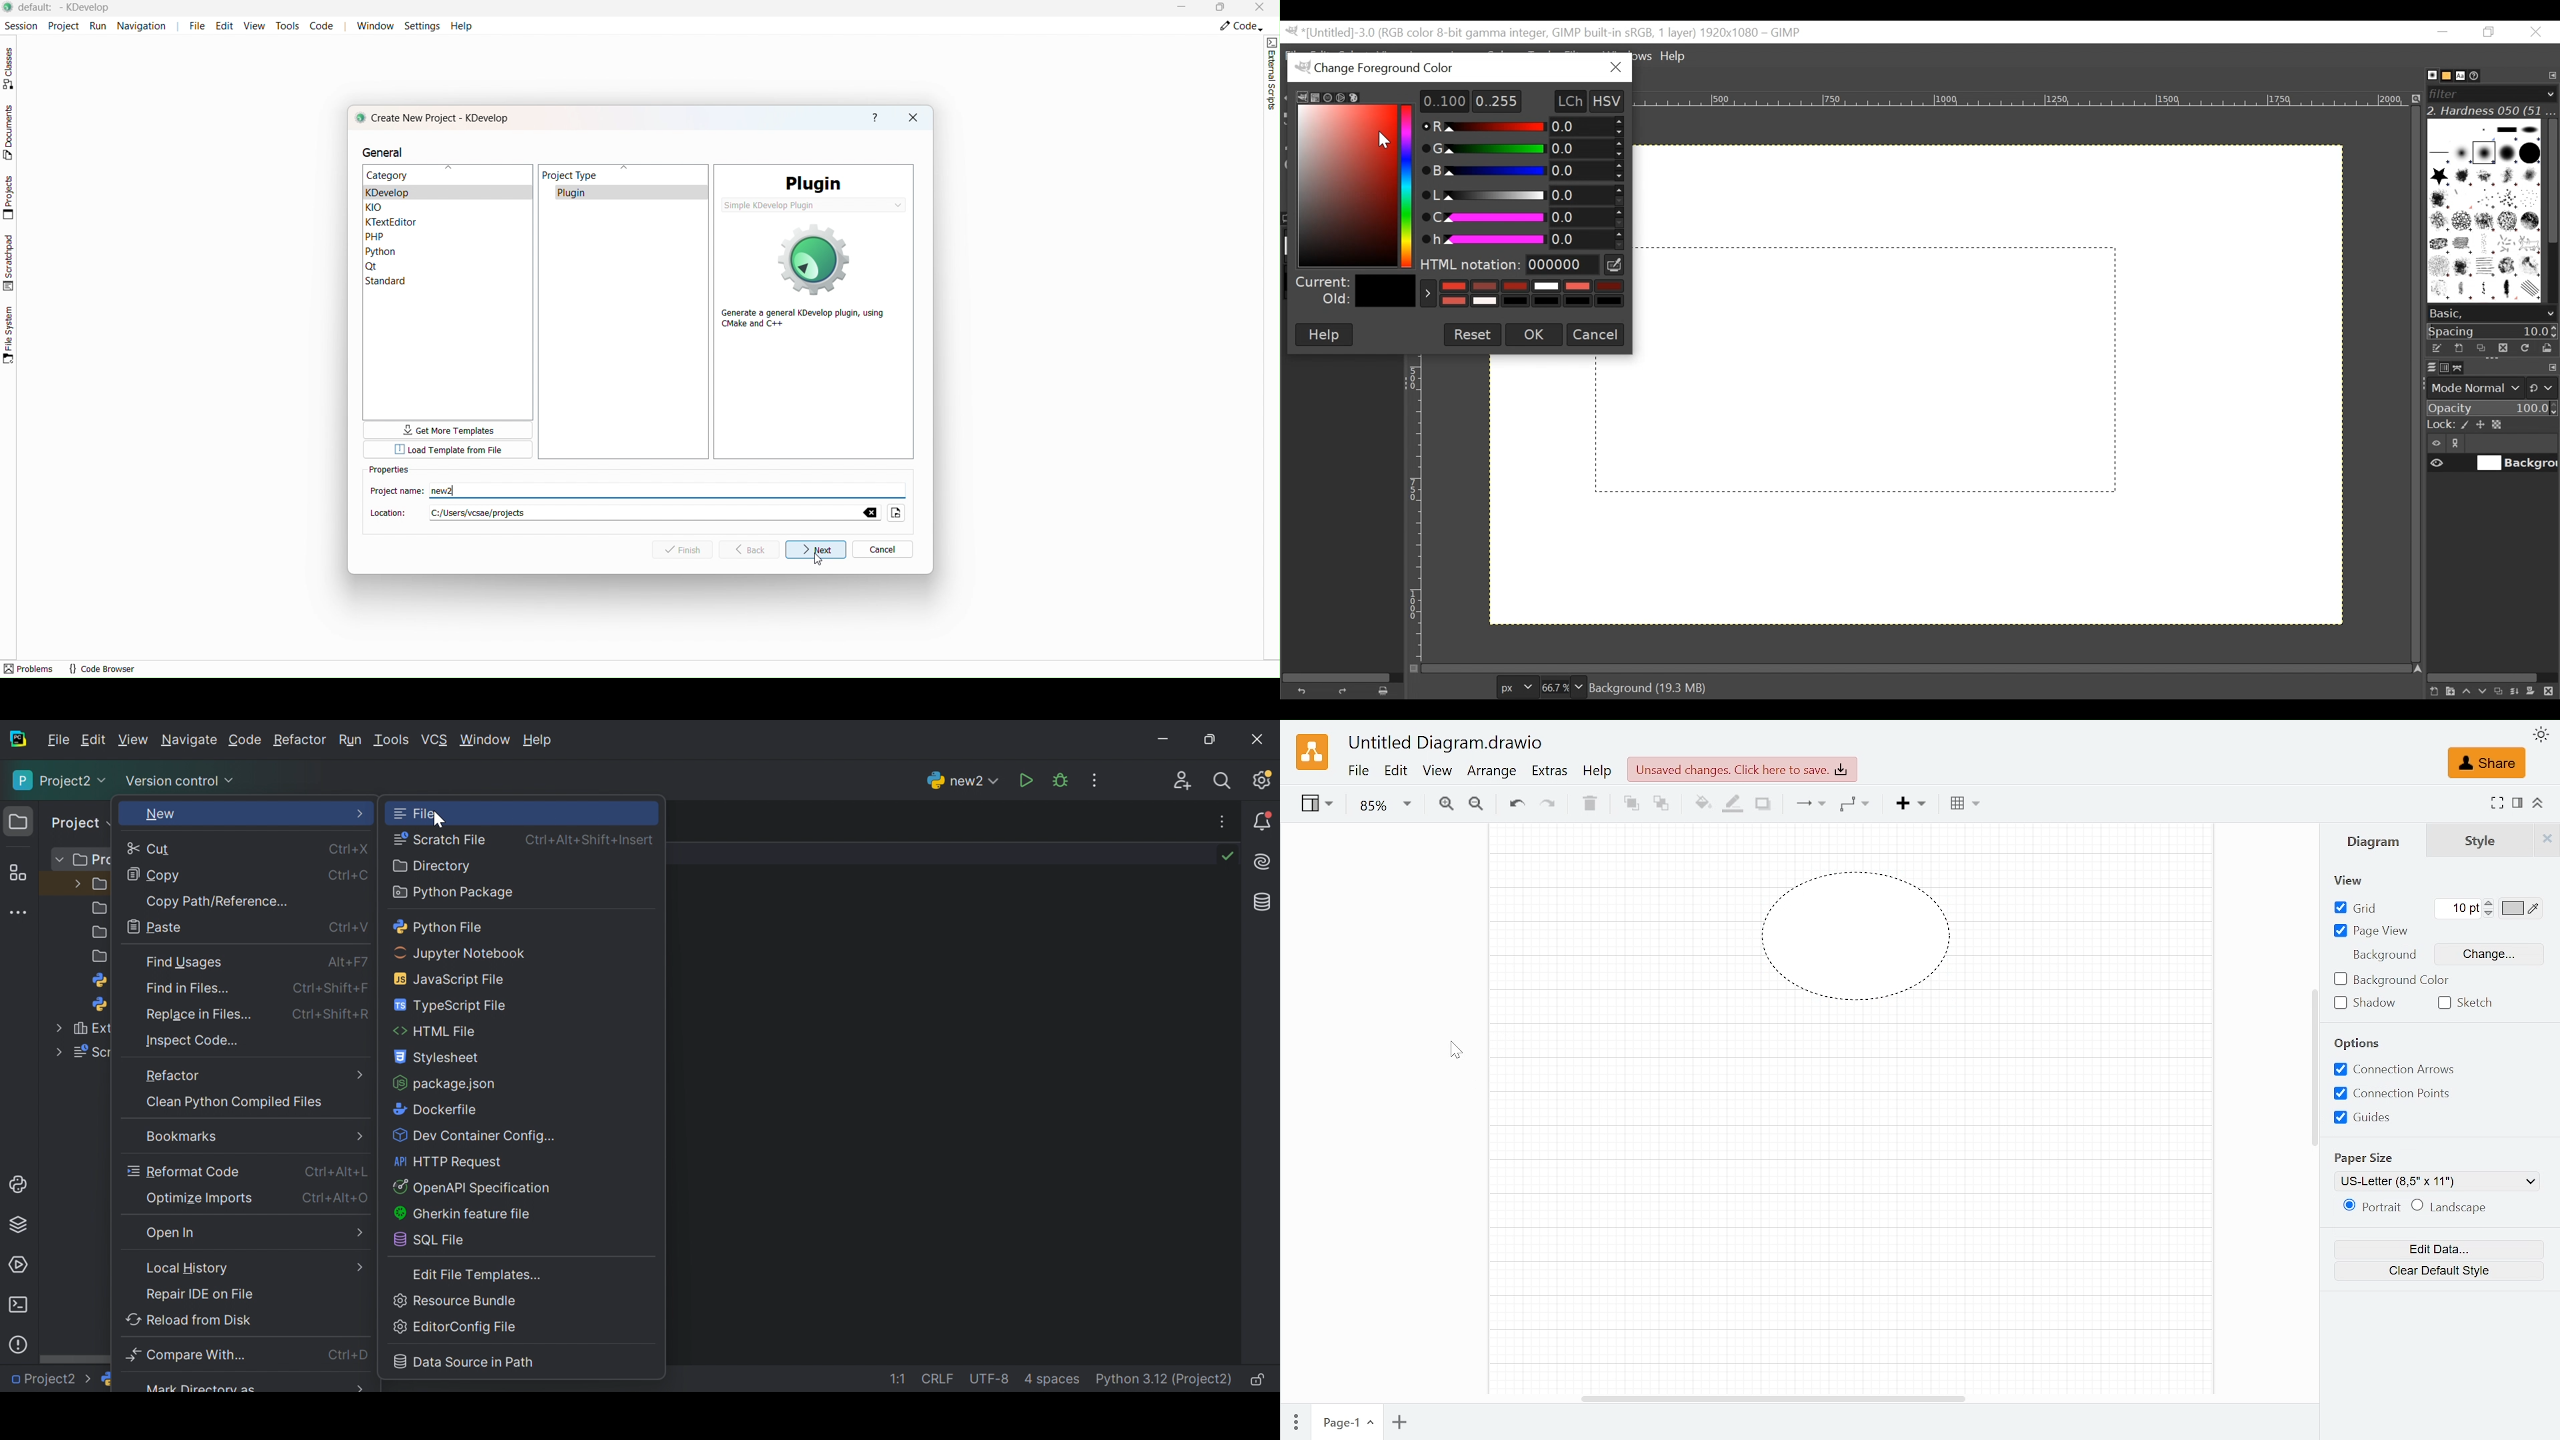 This screenshot has height=1456, width=2576. What do you see at coordinates (2515, 803) in the screenshot?
I see `Format` at bounding box center [2515, 803].